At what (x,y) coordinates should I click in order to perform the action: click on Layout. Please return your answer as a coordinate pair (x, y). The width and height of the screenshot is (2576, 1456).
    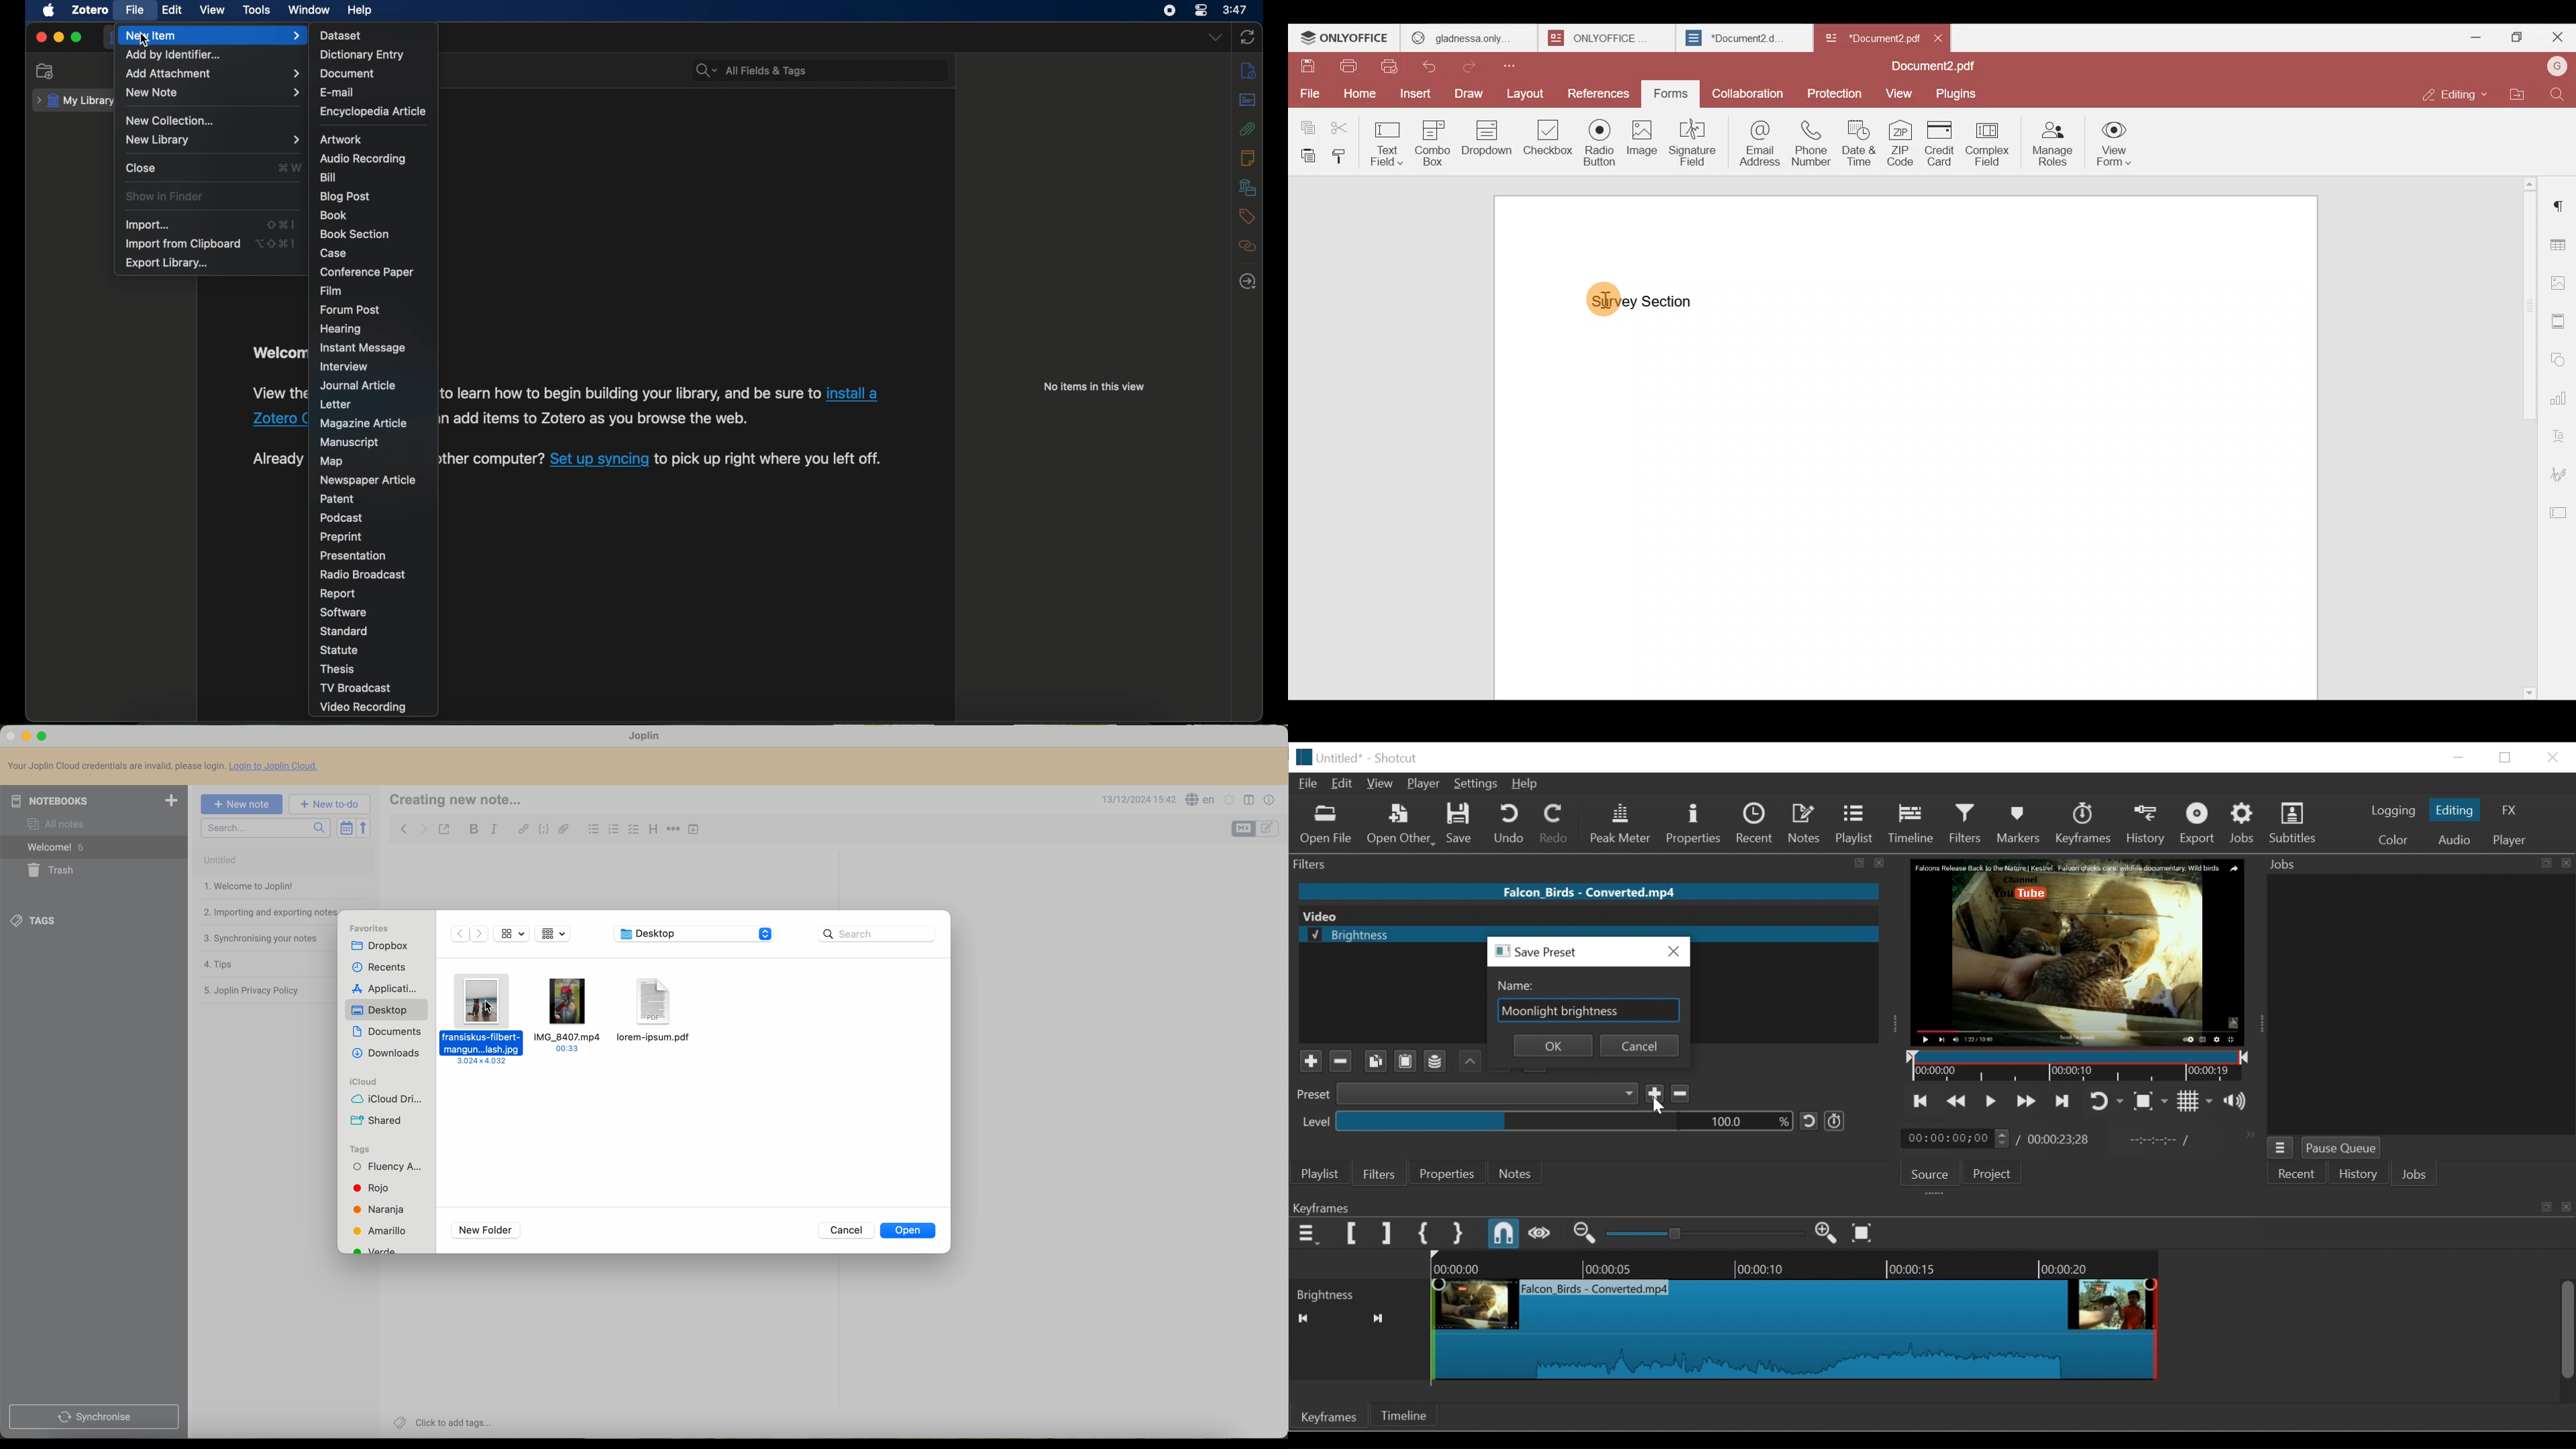
    Looking at the image, I should click on (1526, 91).